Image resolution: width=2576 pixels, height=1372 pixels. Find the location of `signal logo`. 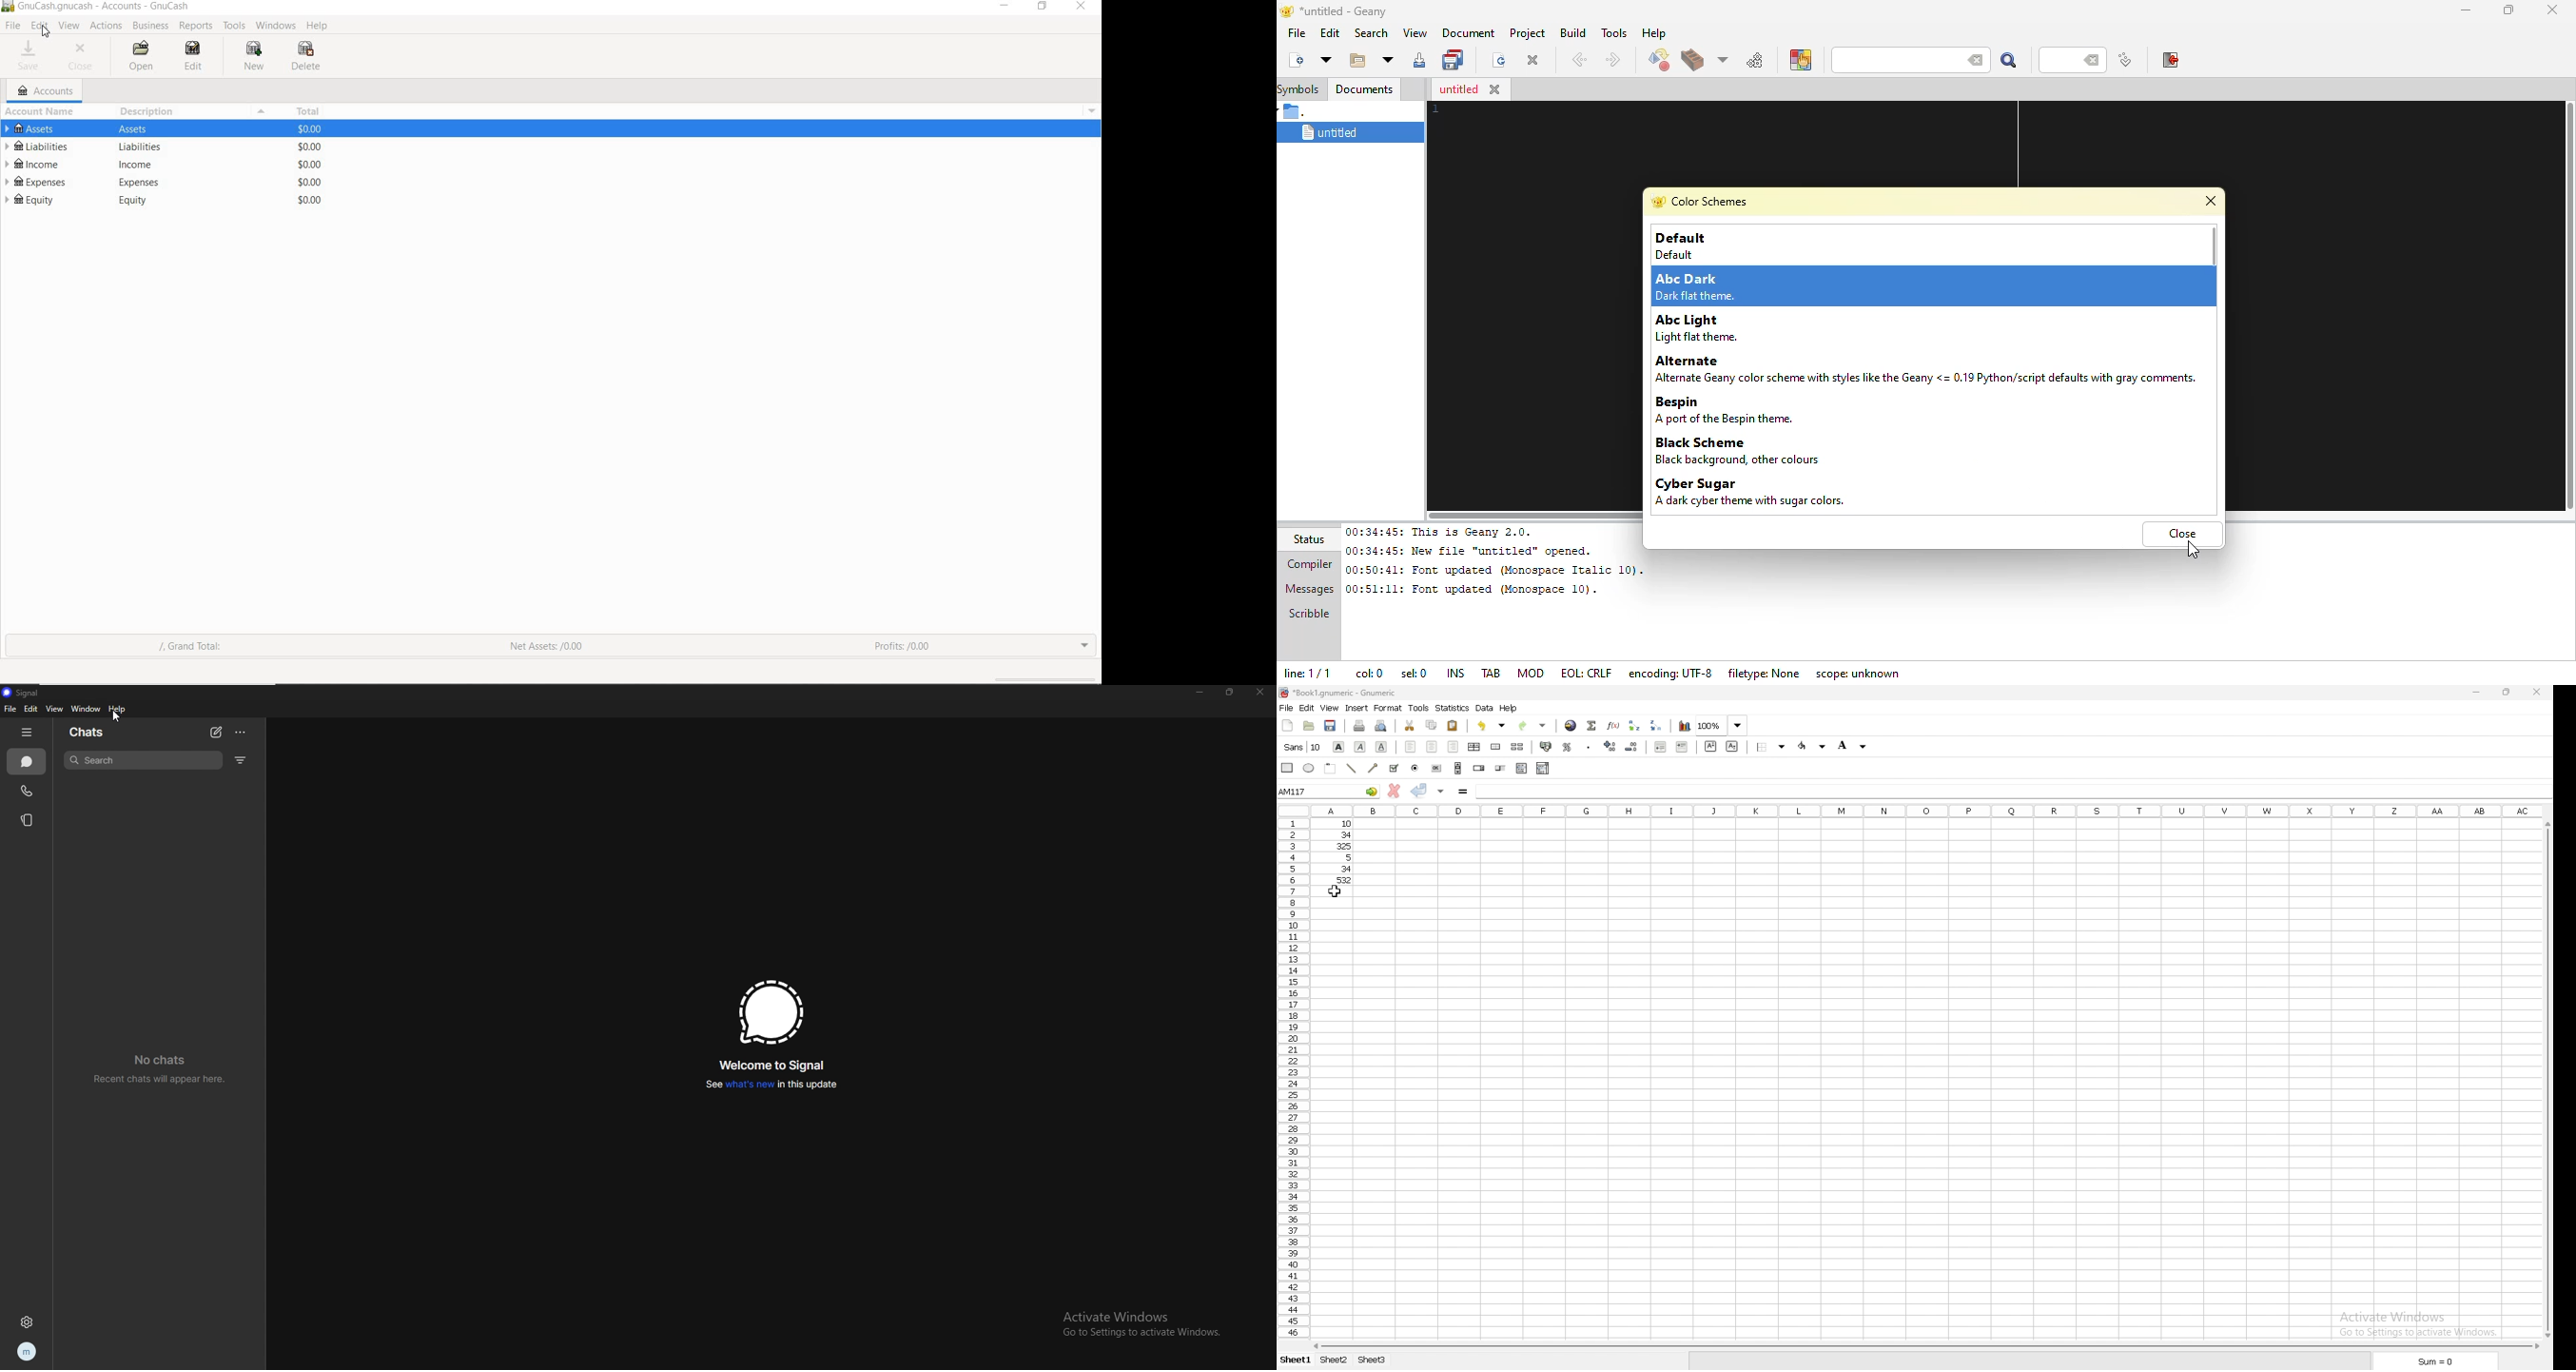

signal logo is located at coordinates (768, 1012).